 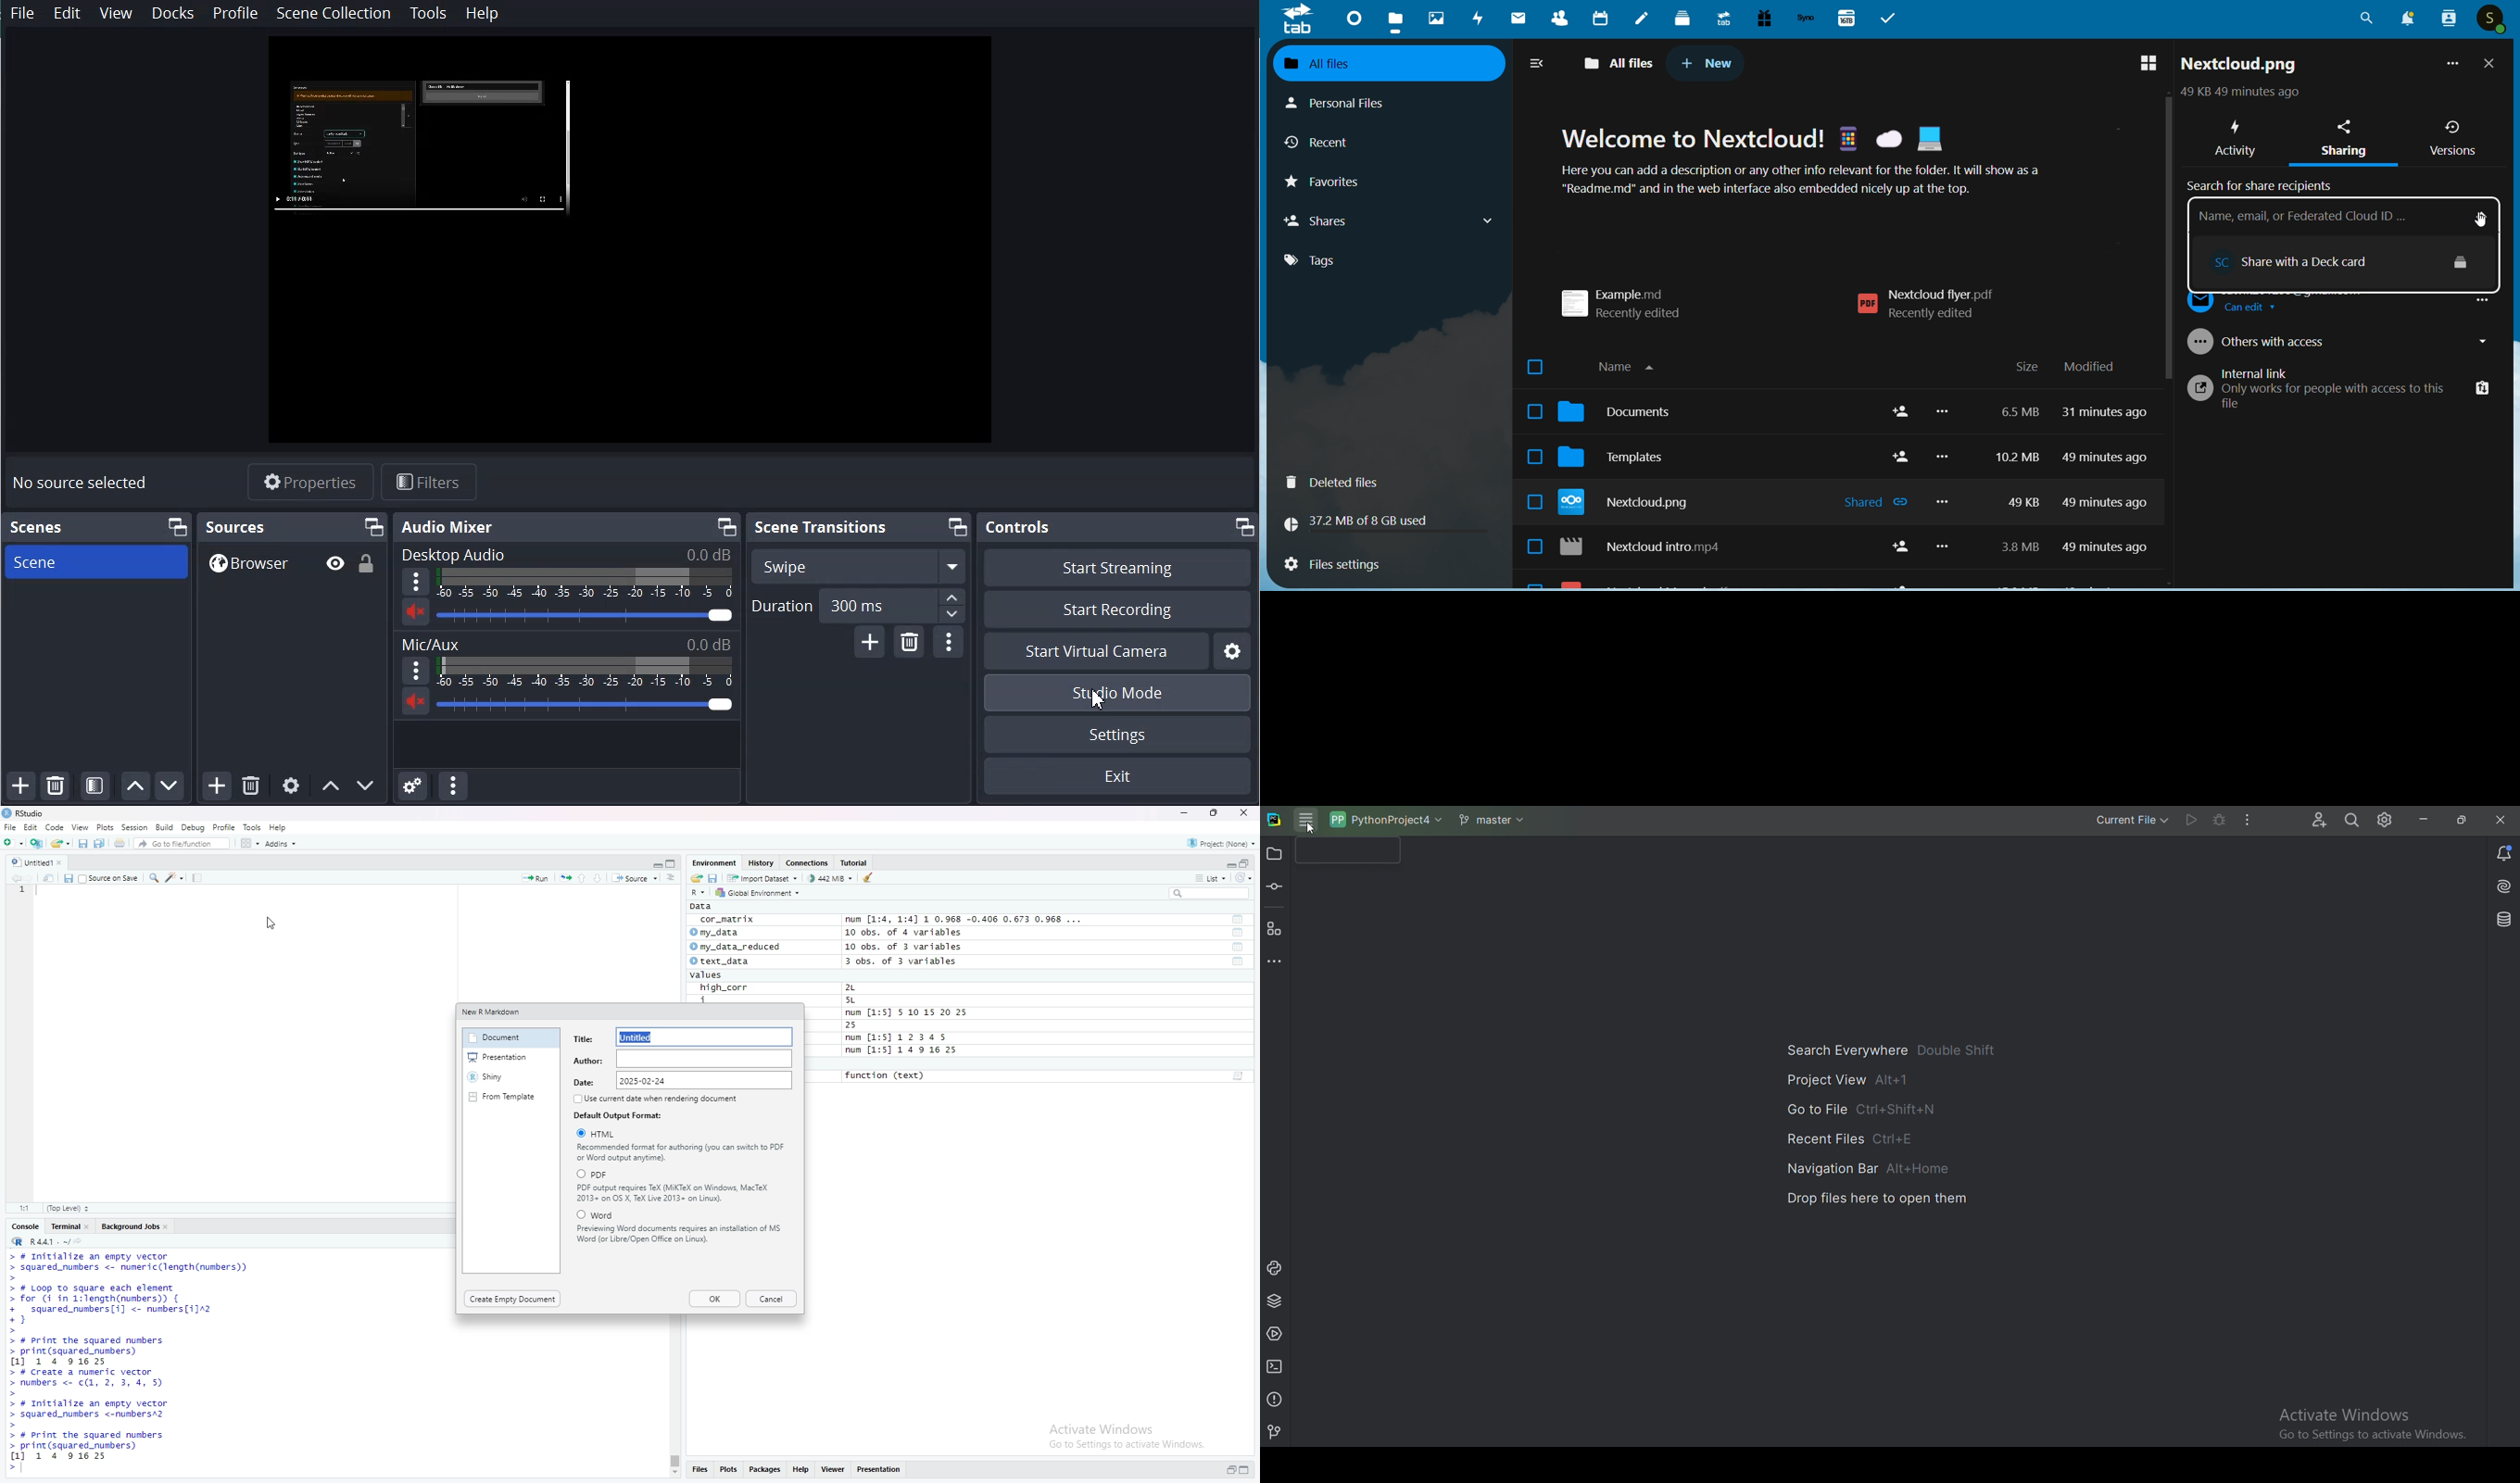 What do you see at coordinates (724, 526) in the screenshot?
I see `Maximize` at bounding box center [724, 526].